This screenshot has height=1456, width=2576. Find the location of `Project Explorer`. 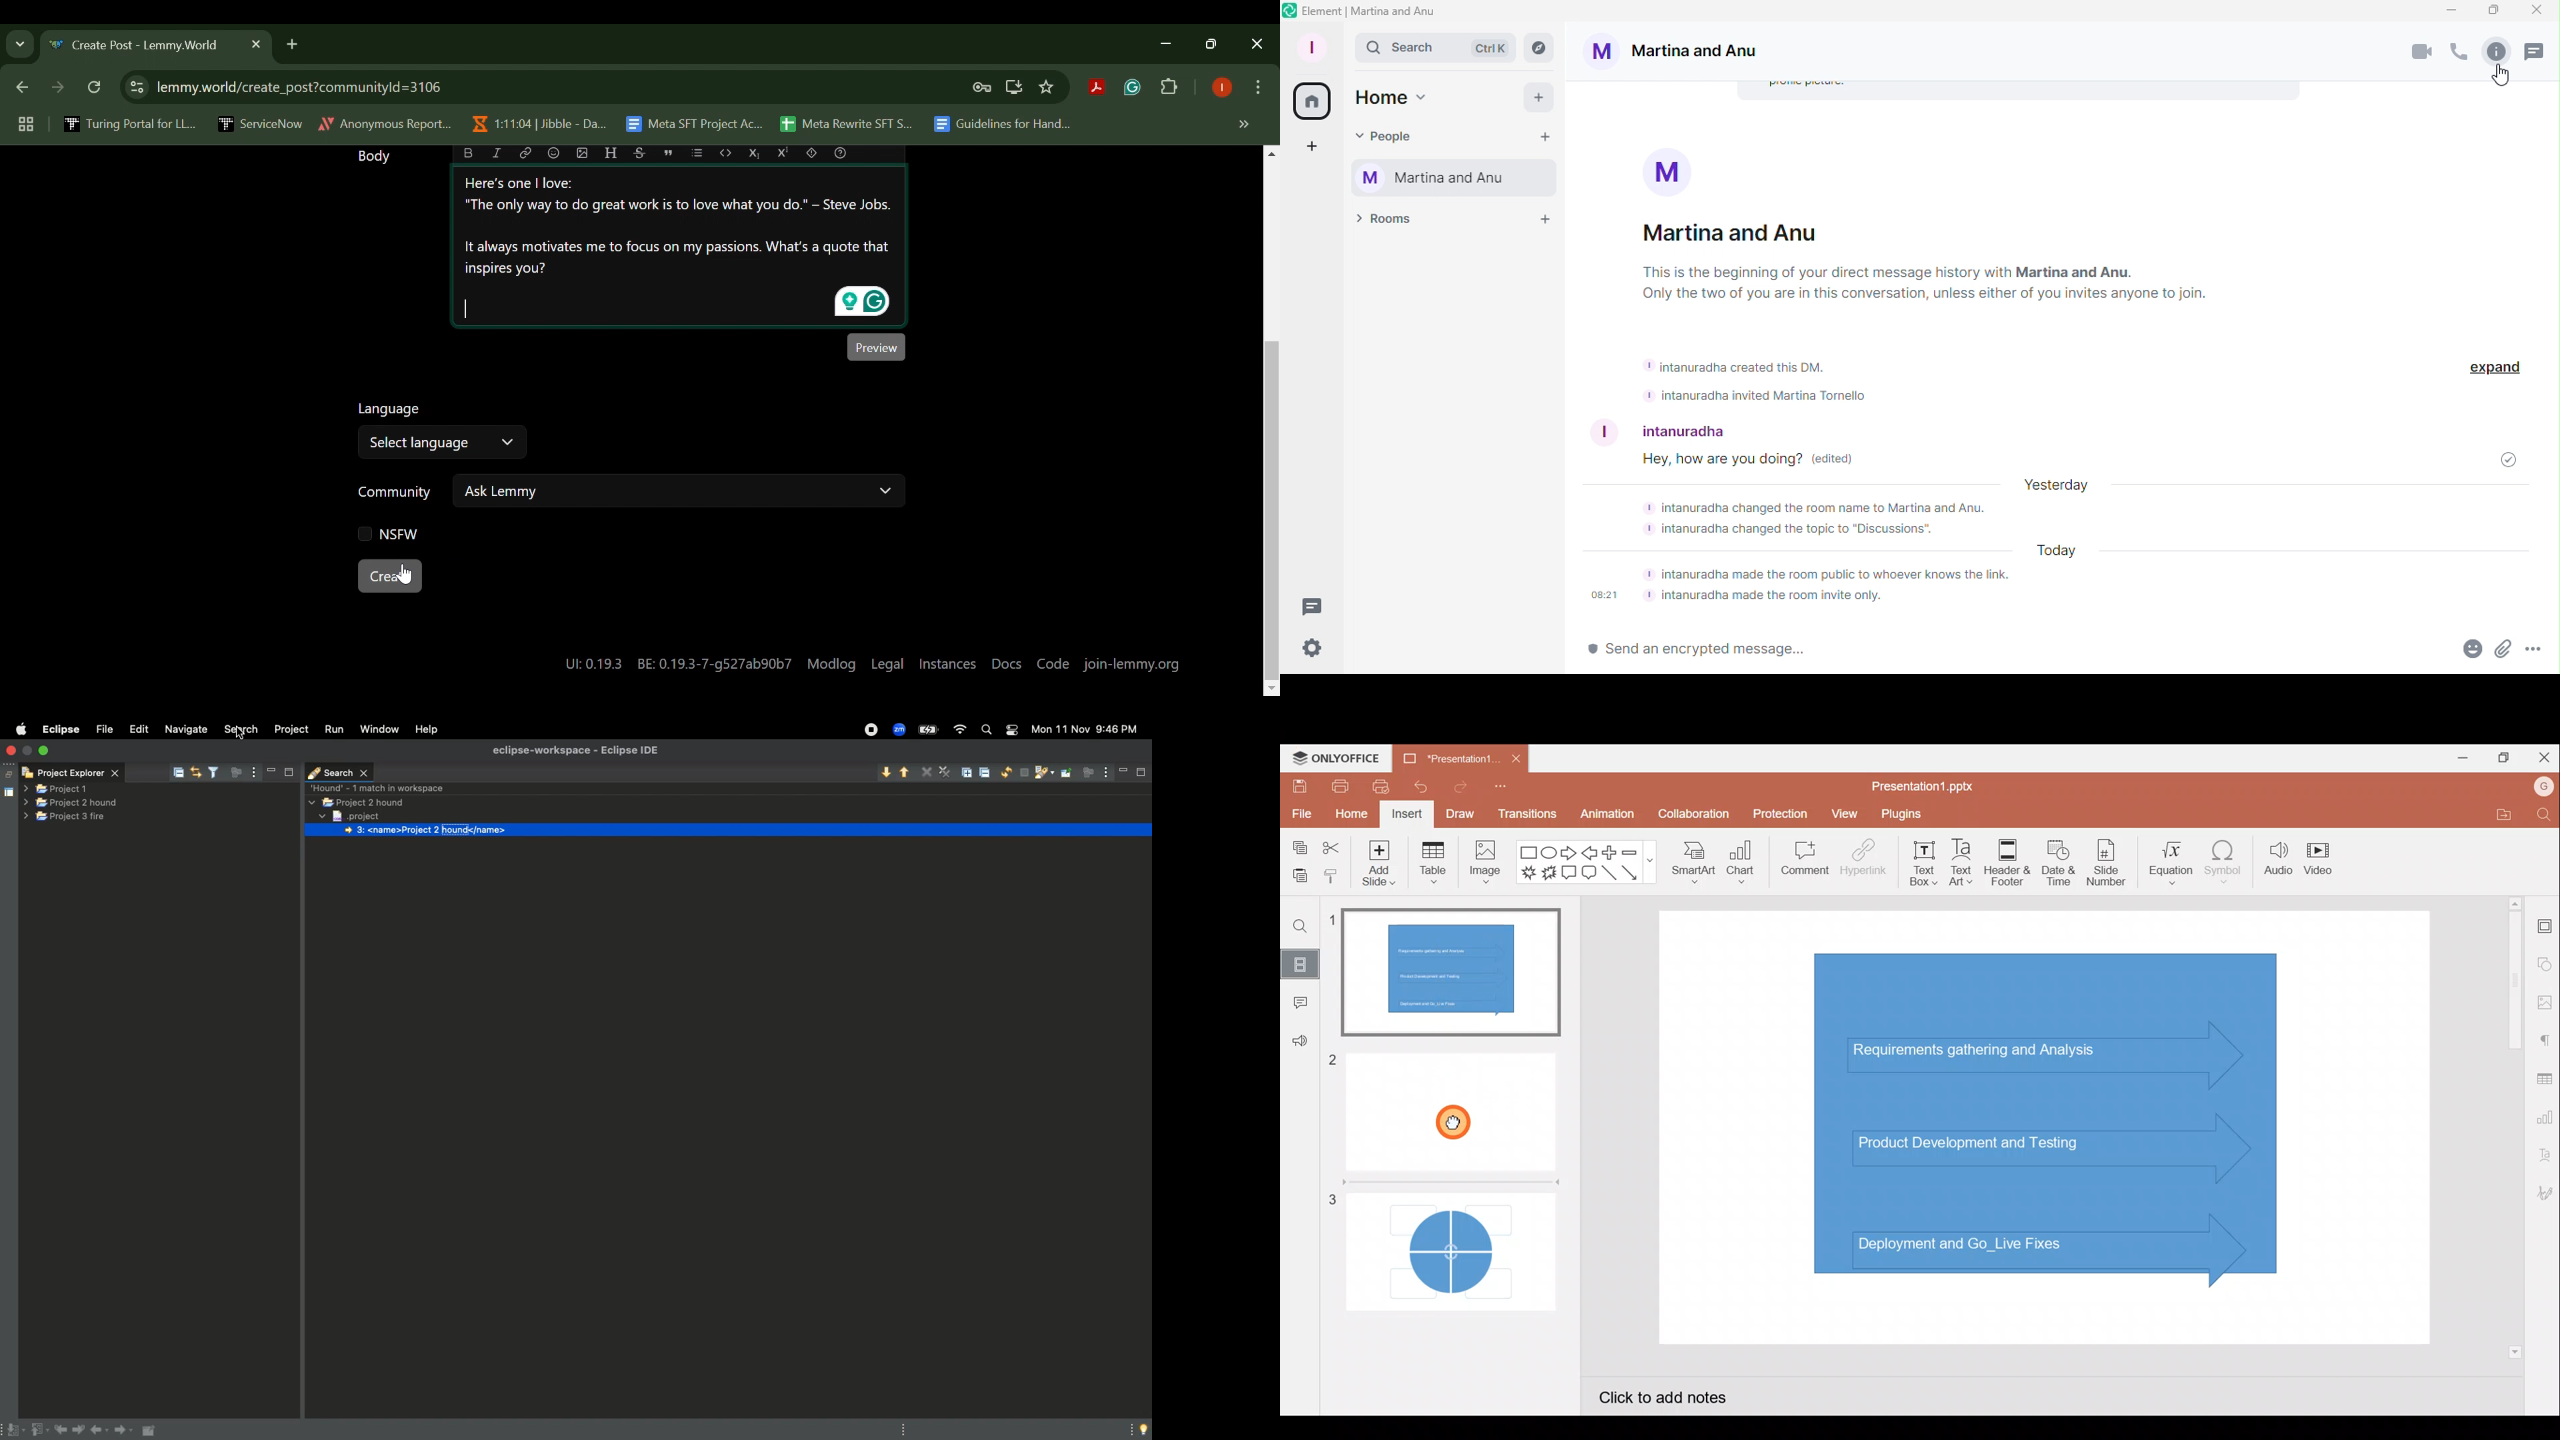

Project Explorer is located at coordinates (73, 771).